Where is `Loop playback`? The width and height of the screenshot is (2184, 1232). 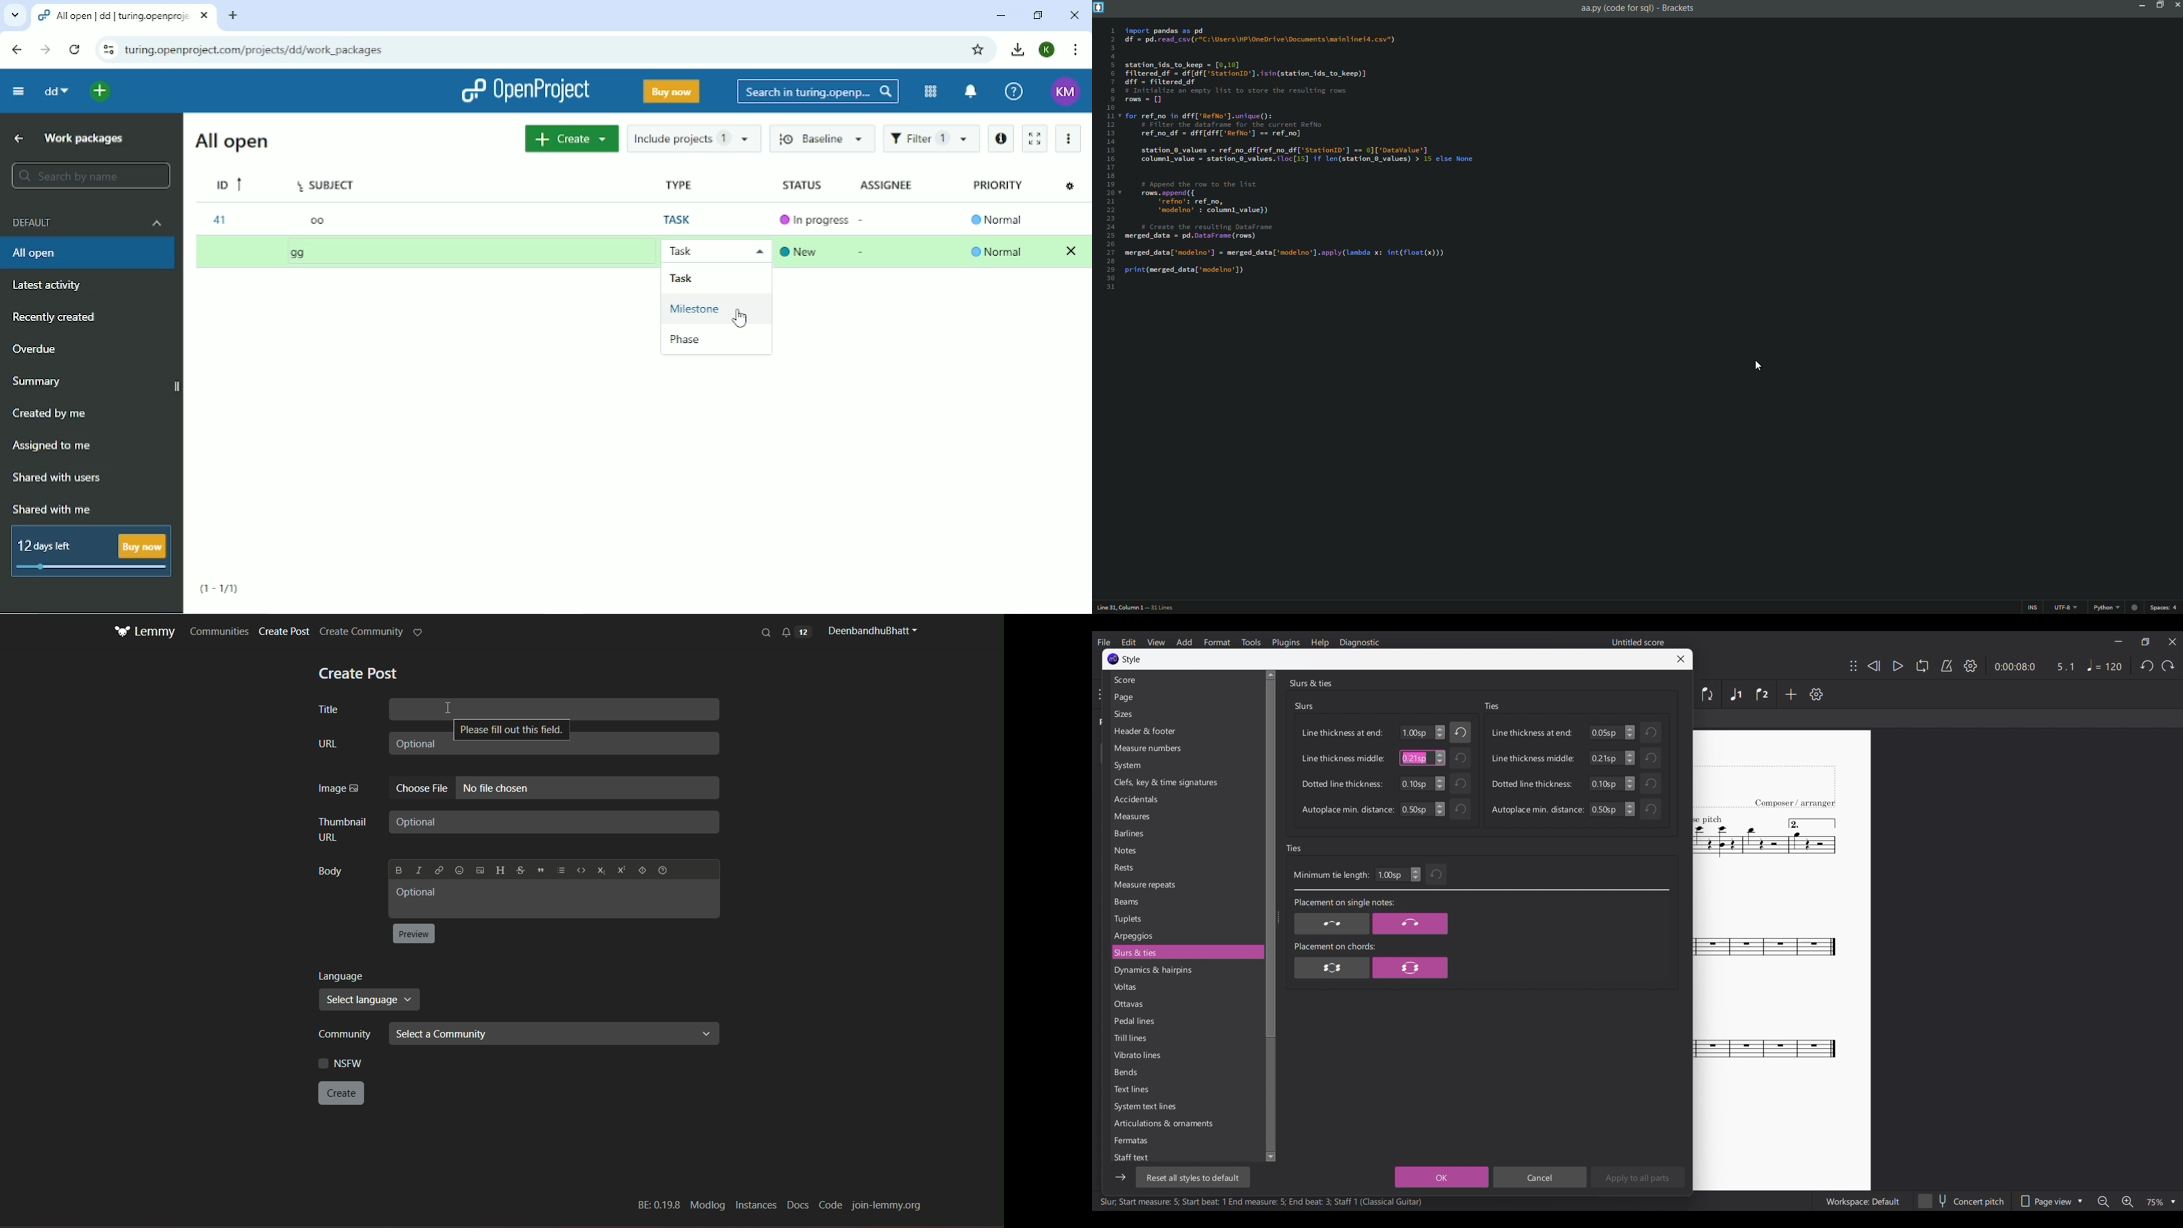
Loop playback is located at coordinates (1923, 666).